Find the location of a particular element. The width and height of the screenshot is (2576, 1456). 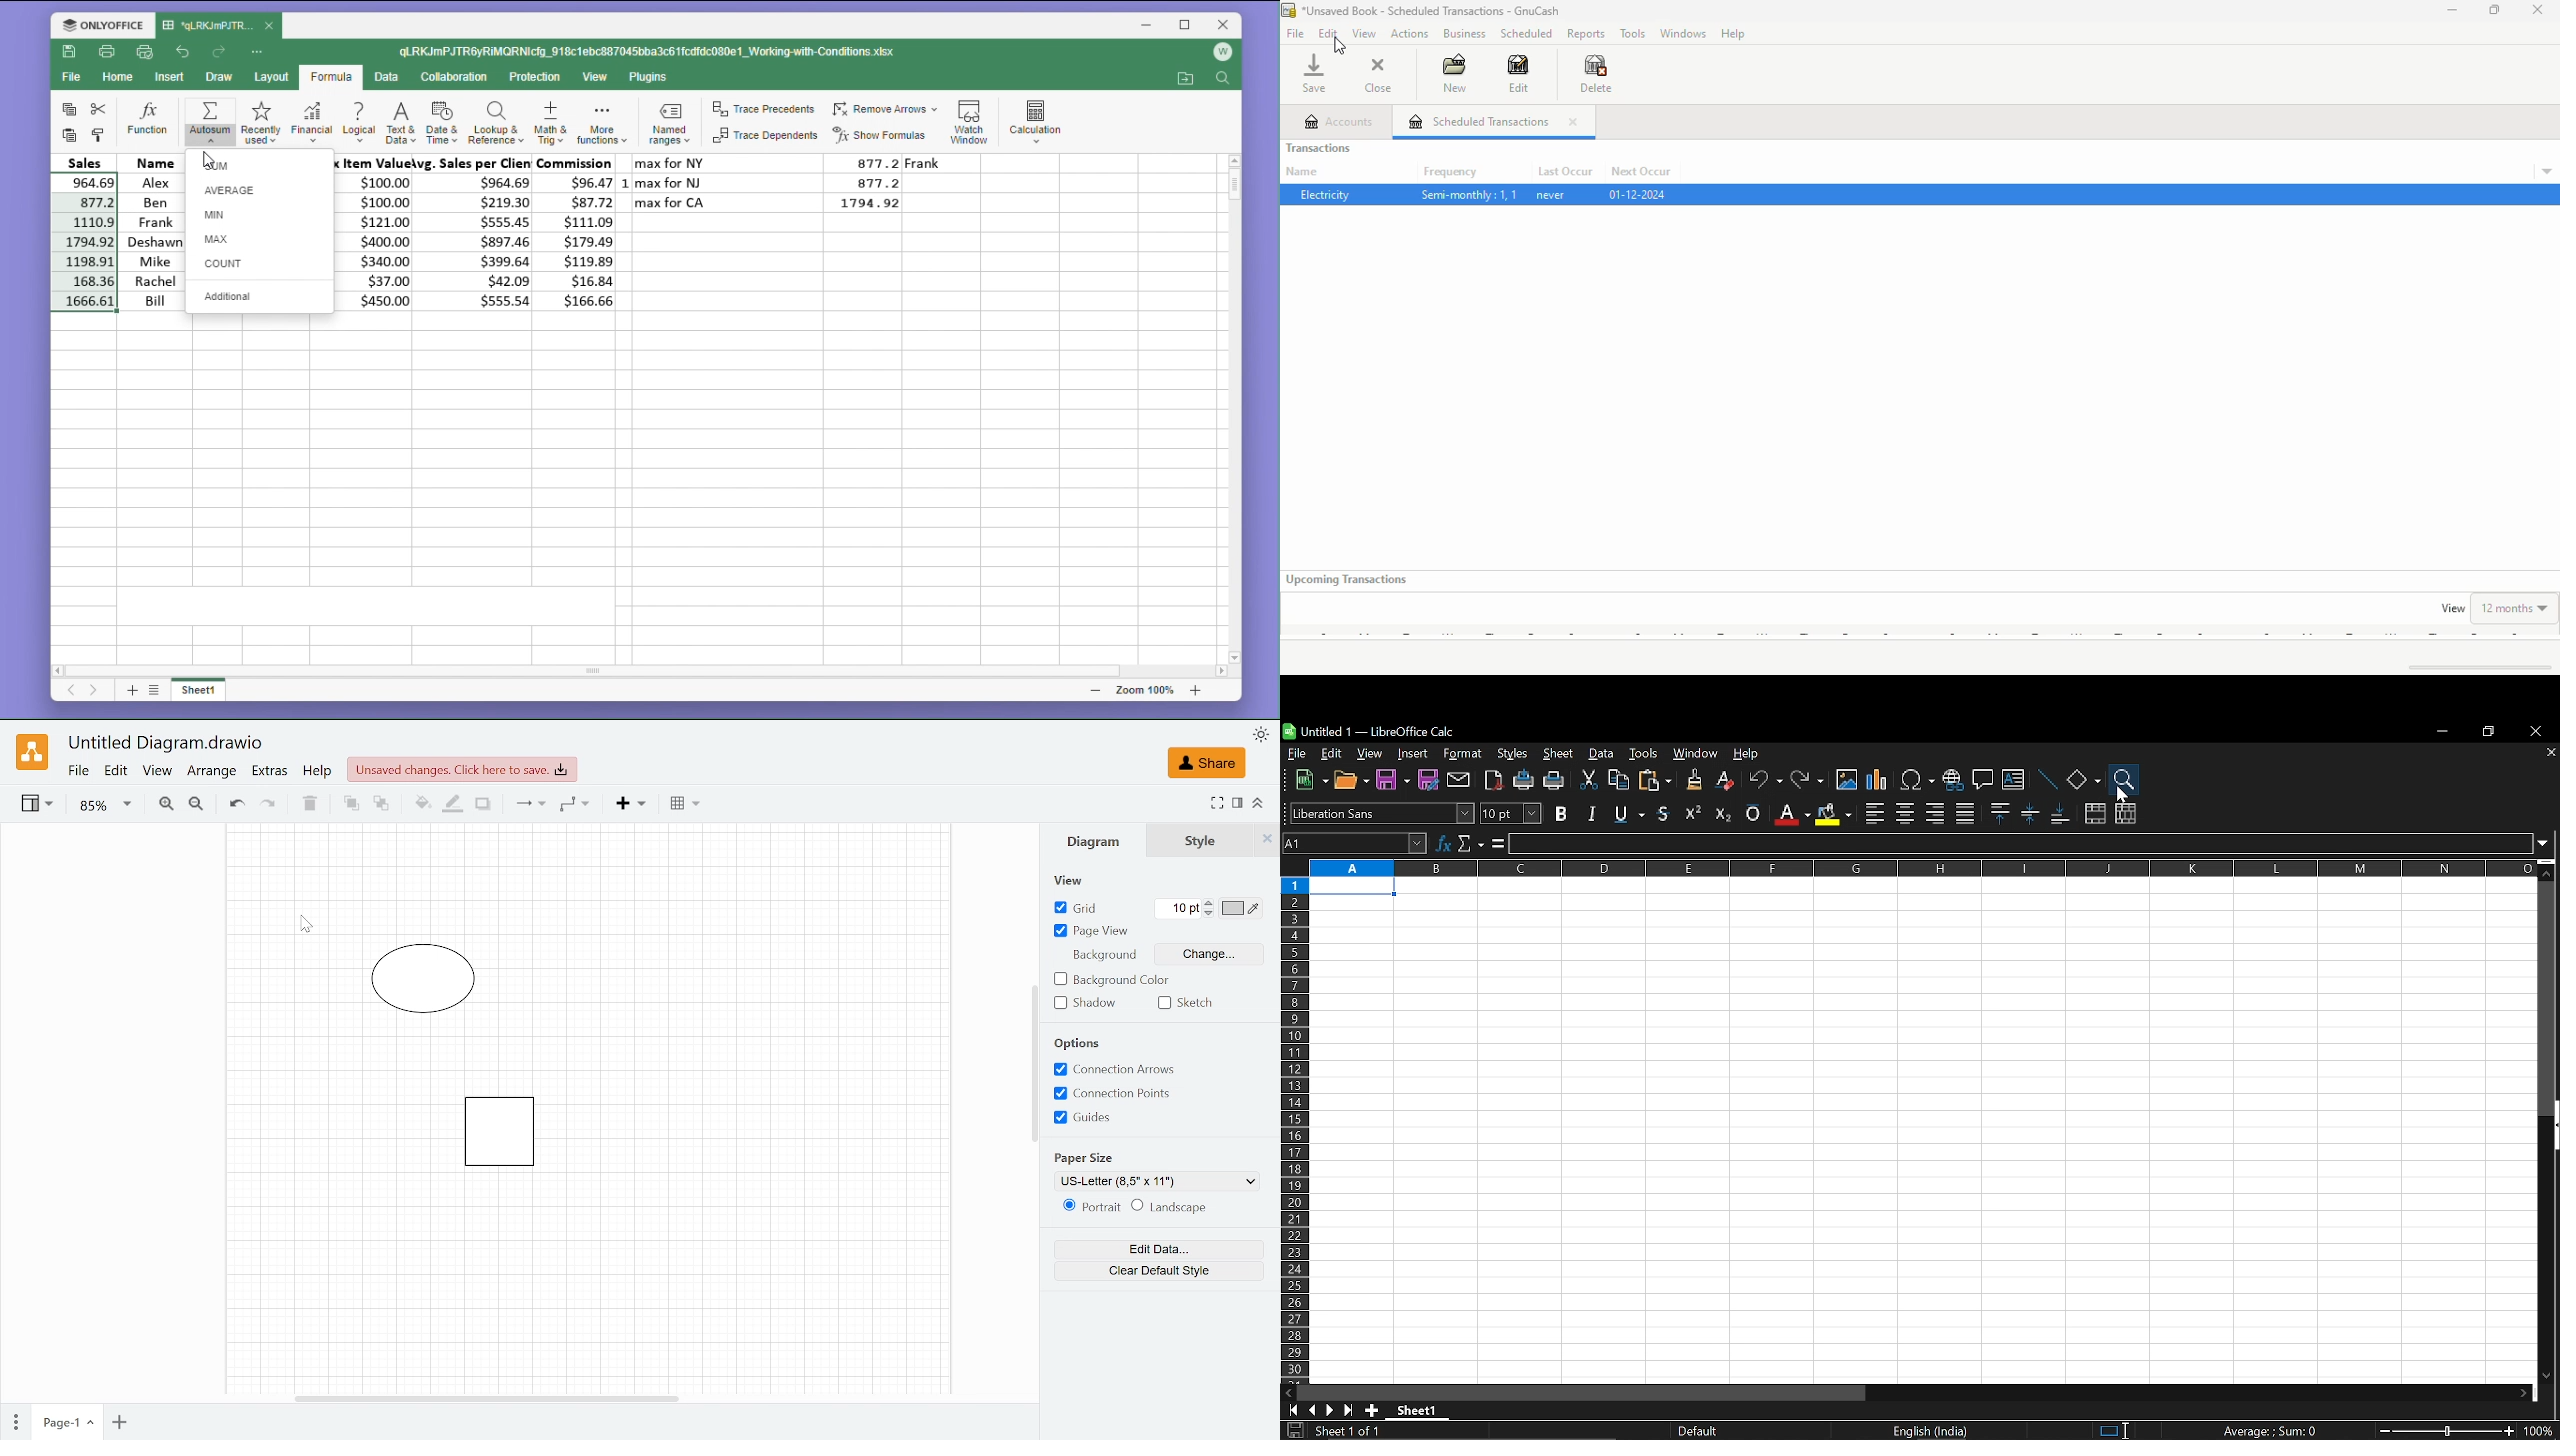

transaction details is located at coordinates (2547, 172).